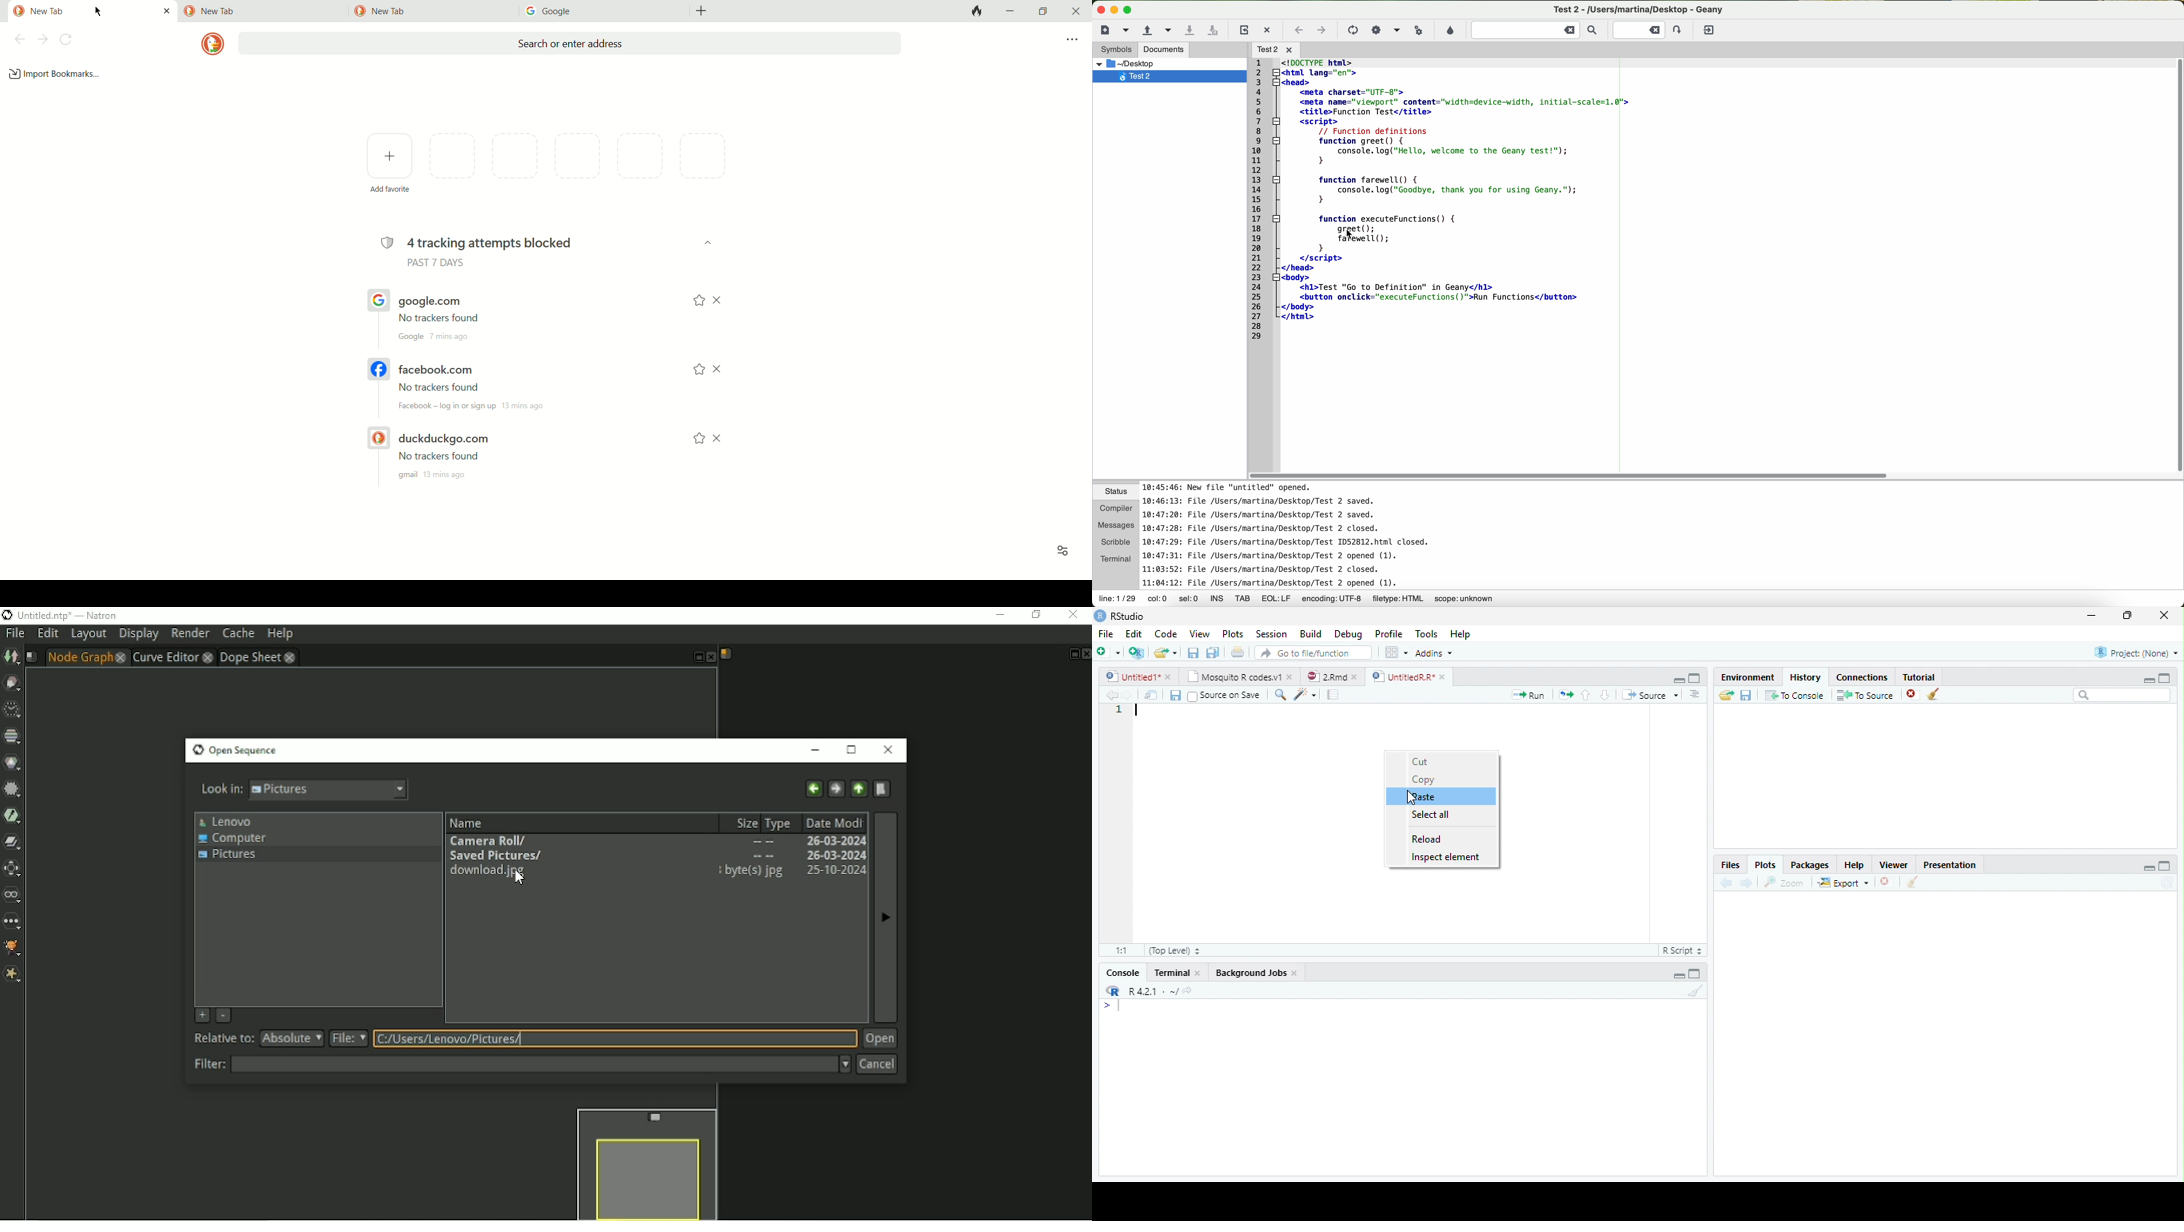 The image size is (2184, 1232). I want to click on next, so click(1748, 884).